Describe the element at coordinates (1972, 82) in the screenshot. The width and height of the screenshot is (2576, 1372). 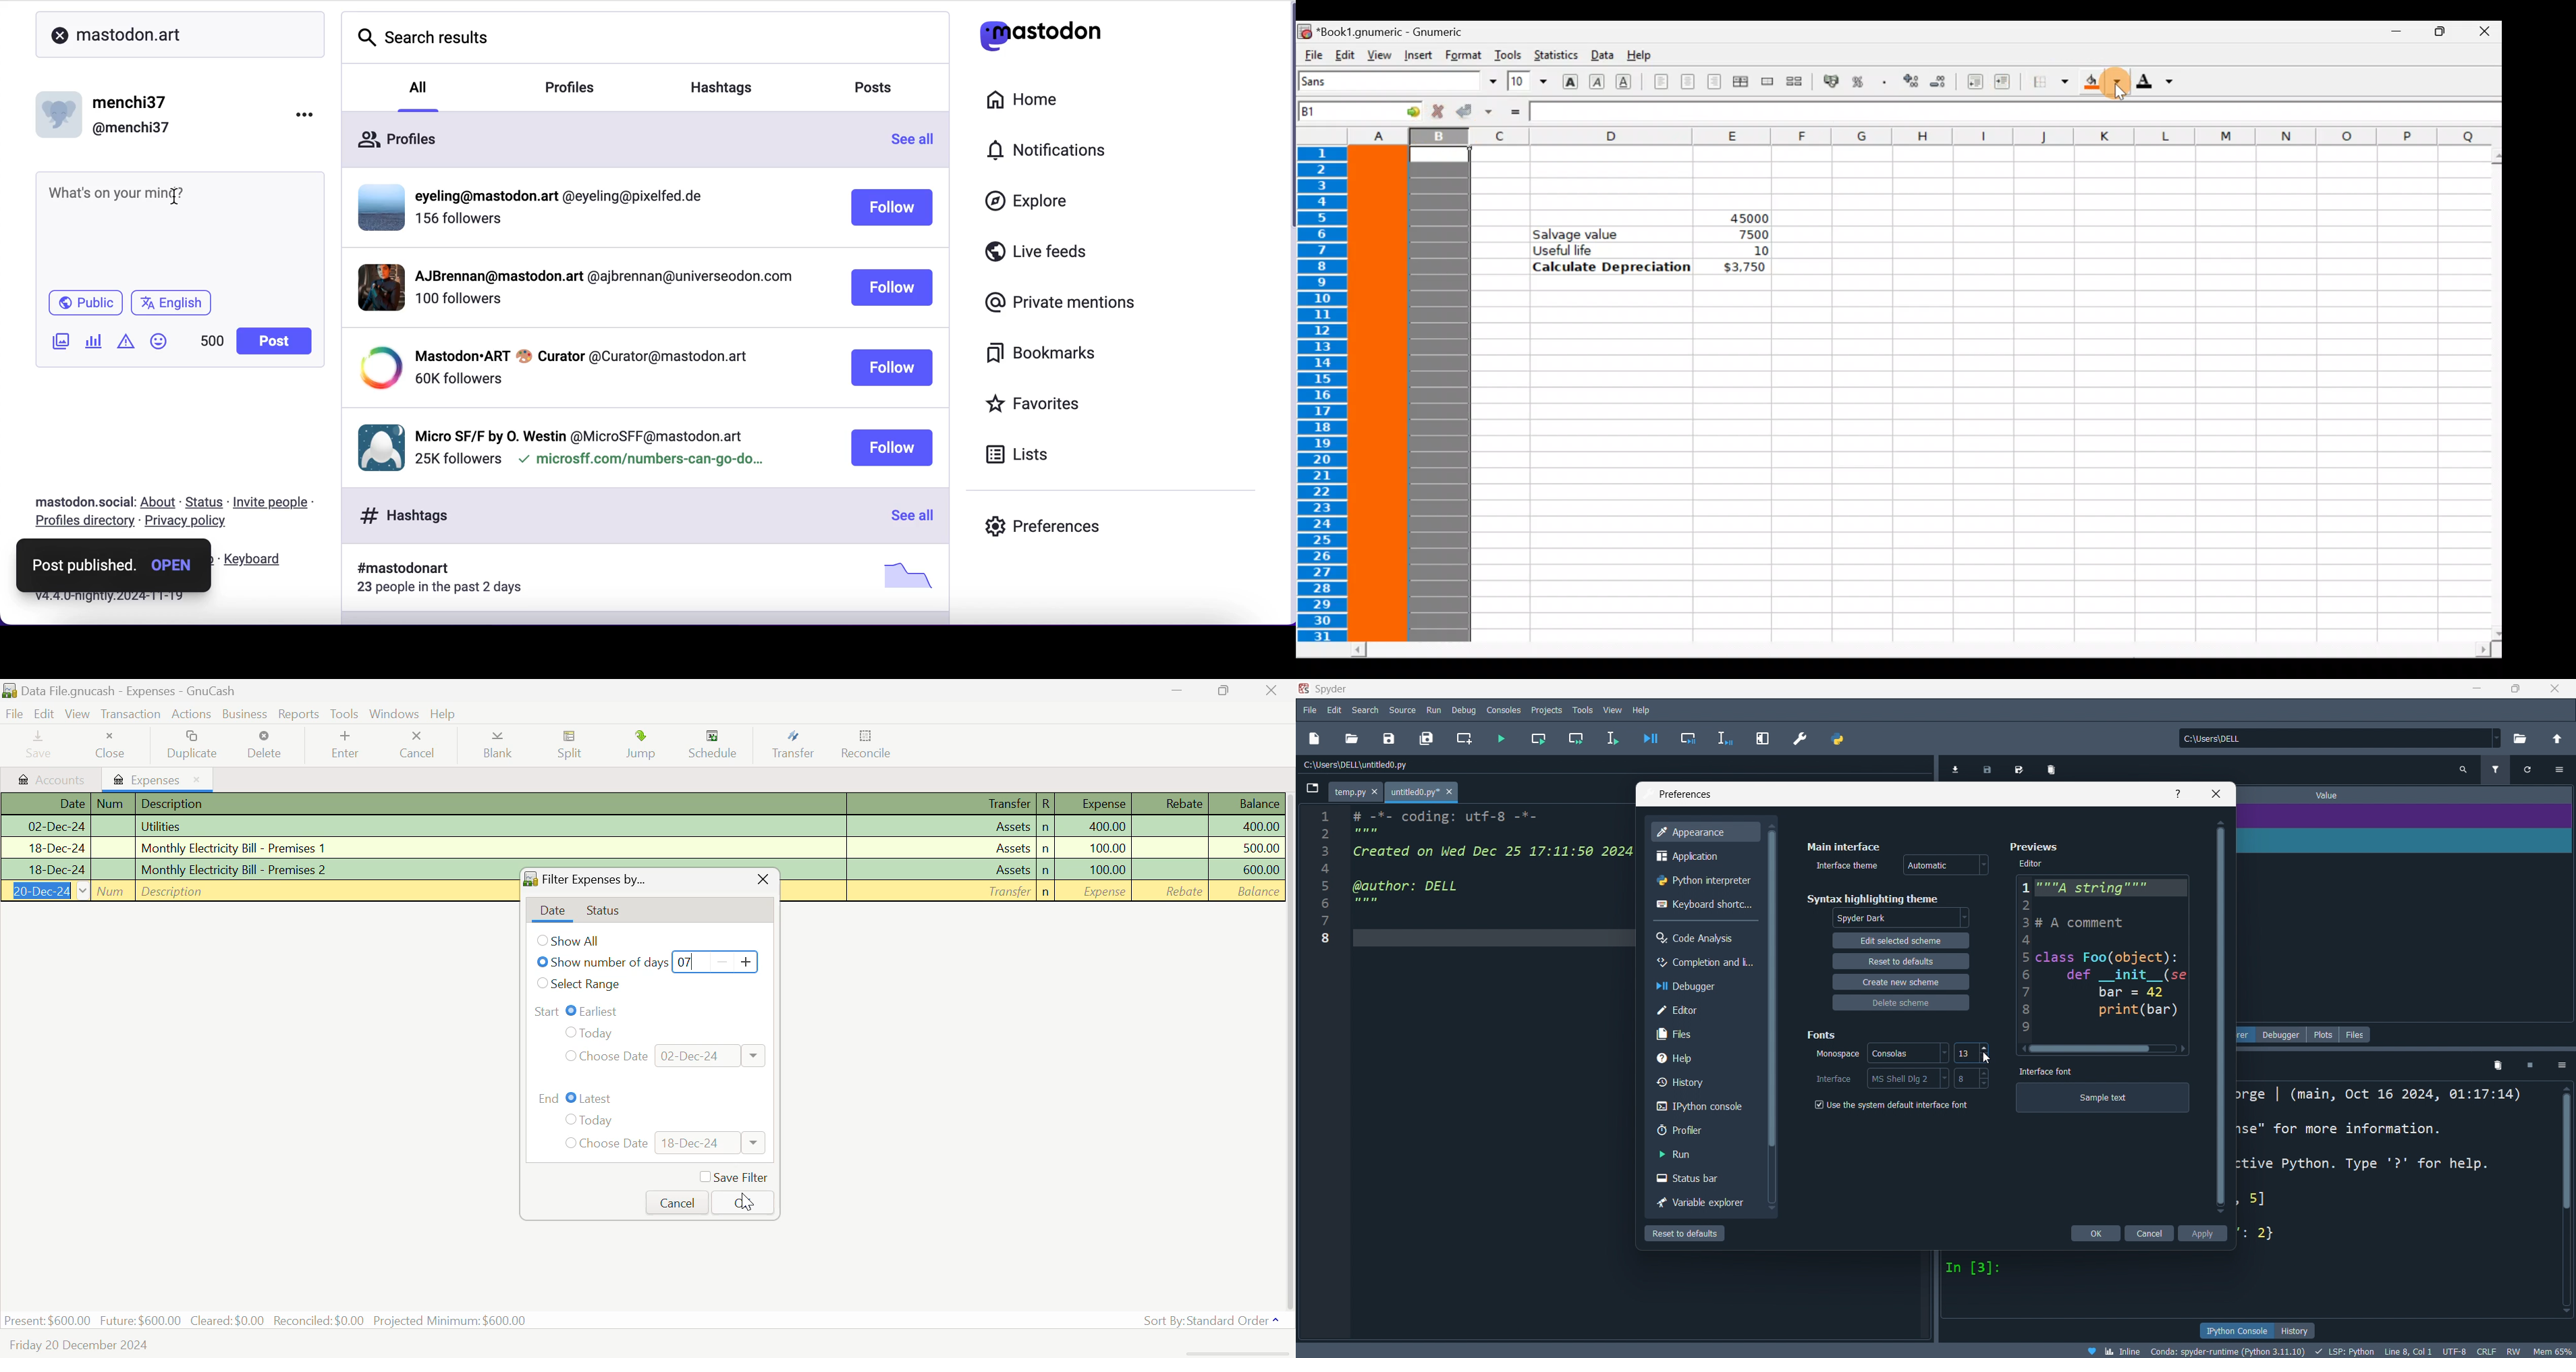
I see `Decrease indent, align contents to the left` at that location.